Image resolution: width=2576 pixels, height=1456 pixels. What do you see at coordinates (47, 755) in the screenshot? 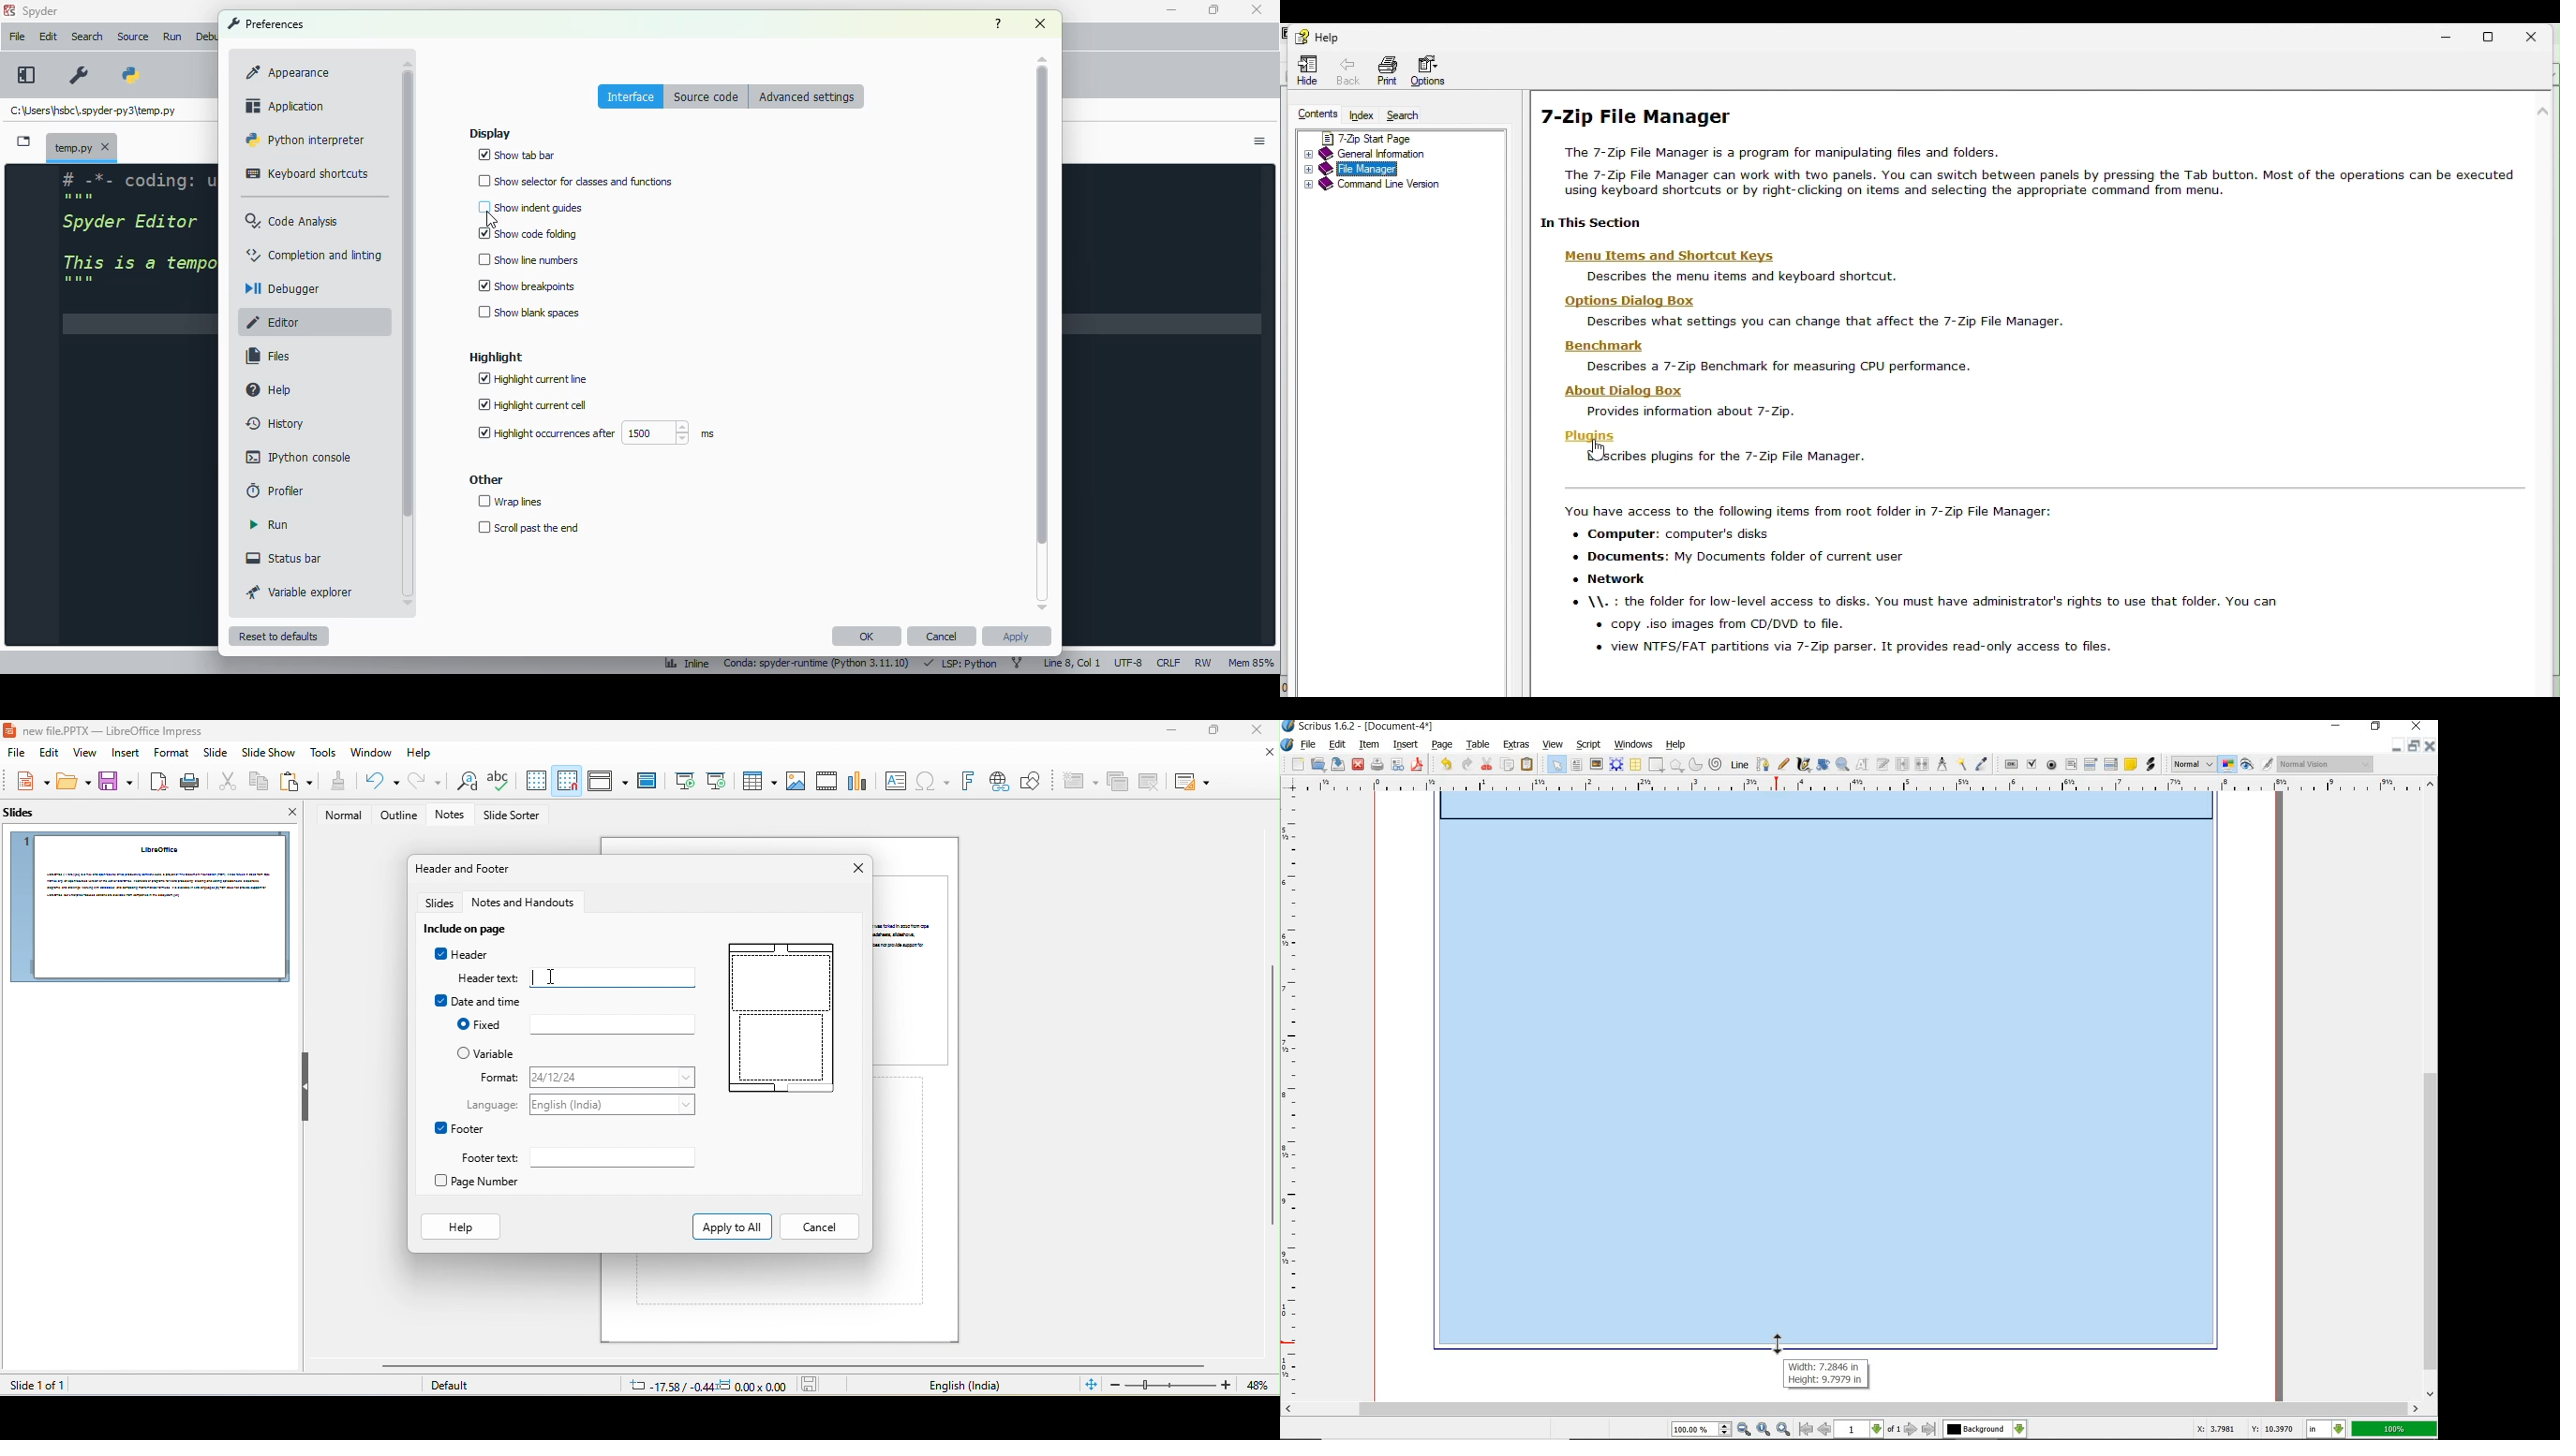
I see `edit` at bounding box center [47, 755].